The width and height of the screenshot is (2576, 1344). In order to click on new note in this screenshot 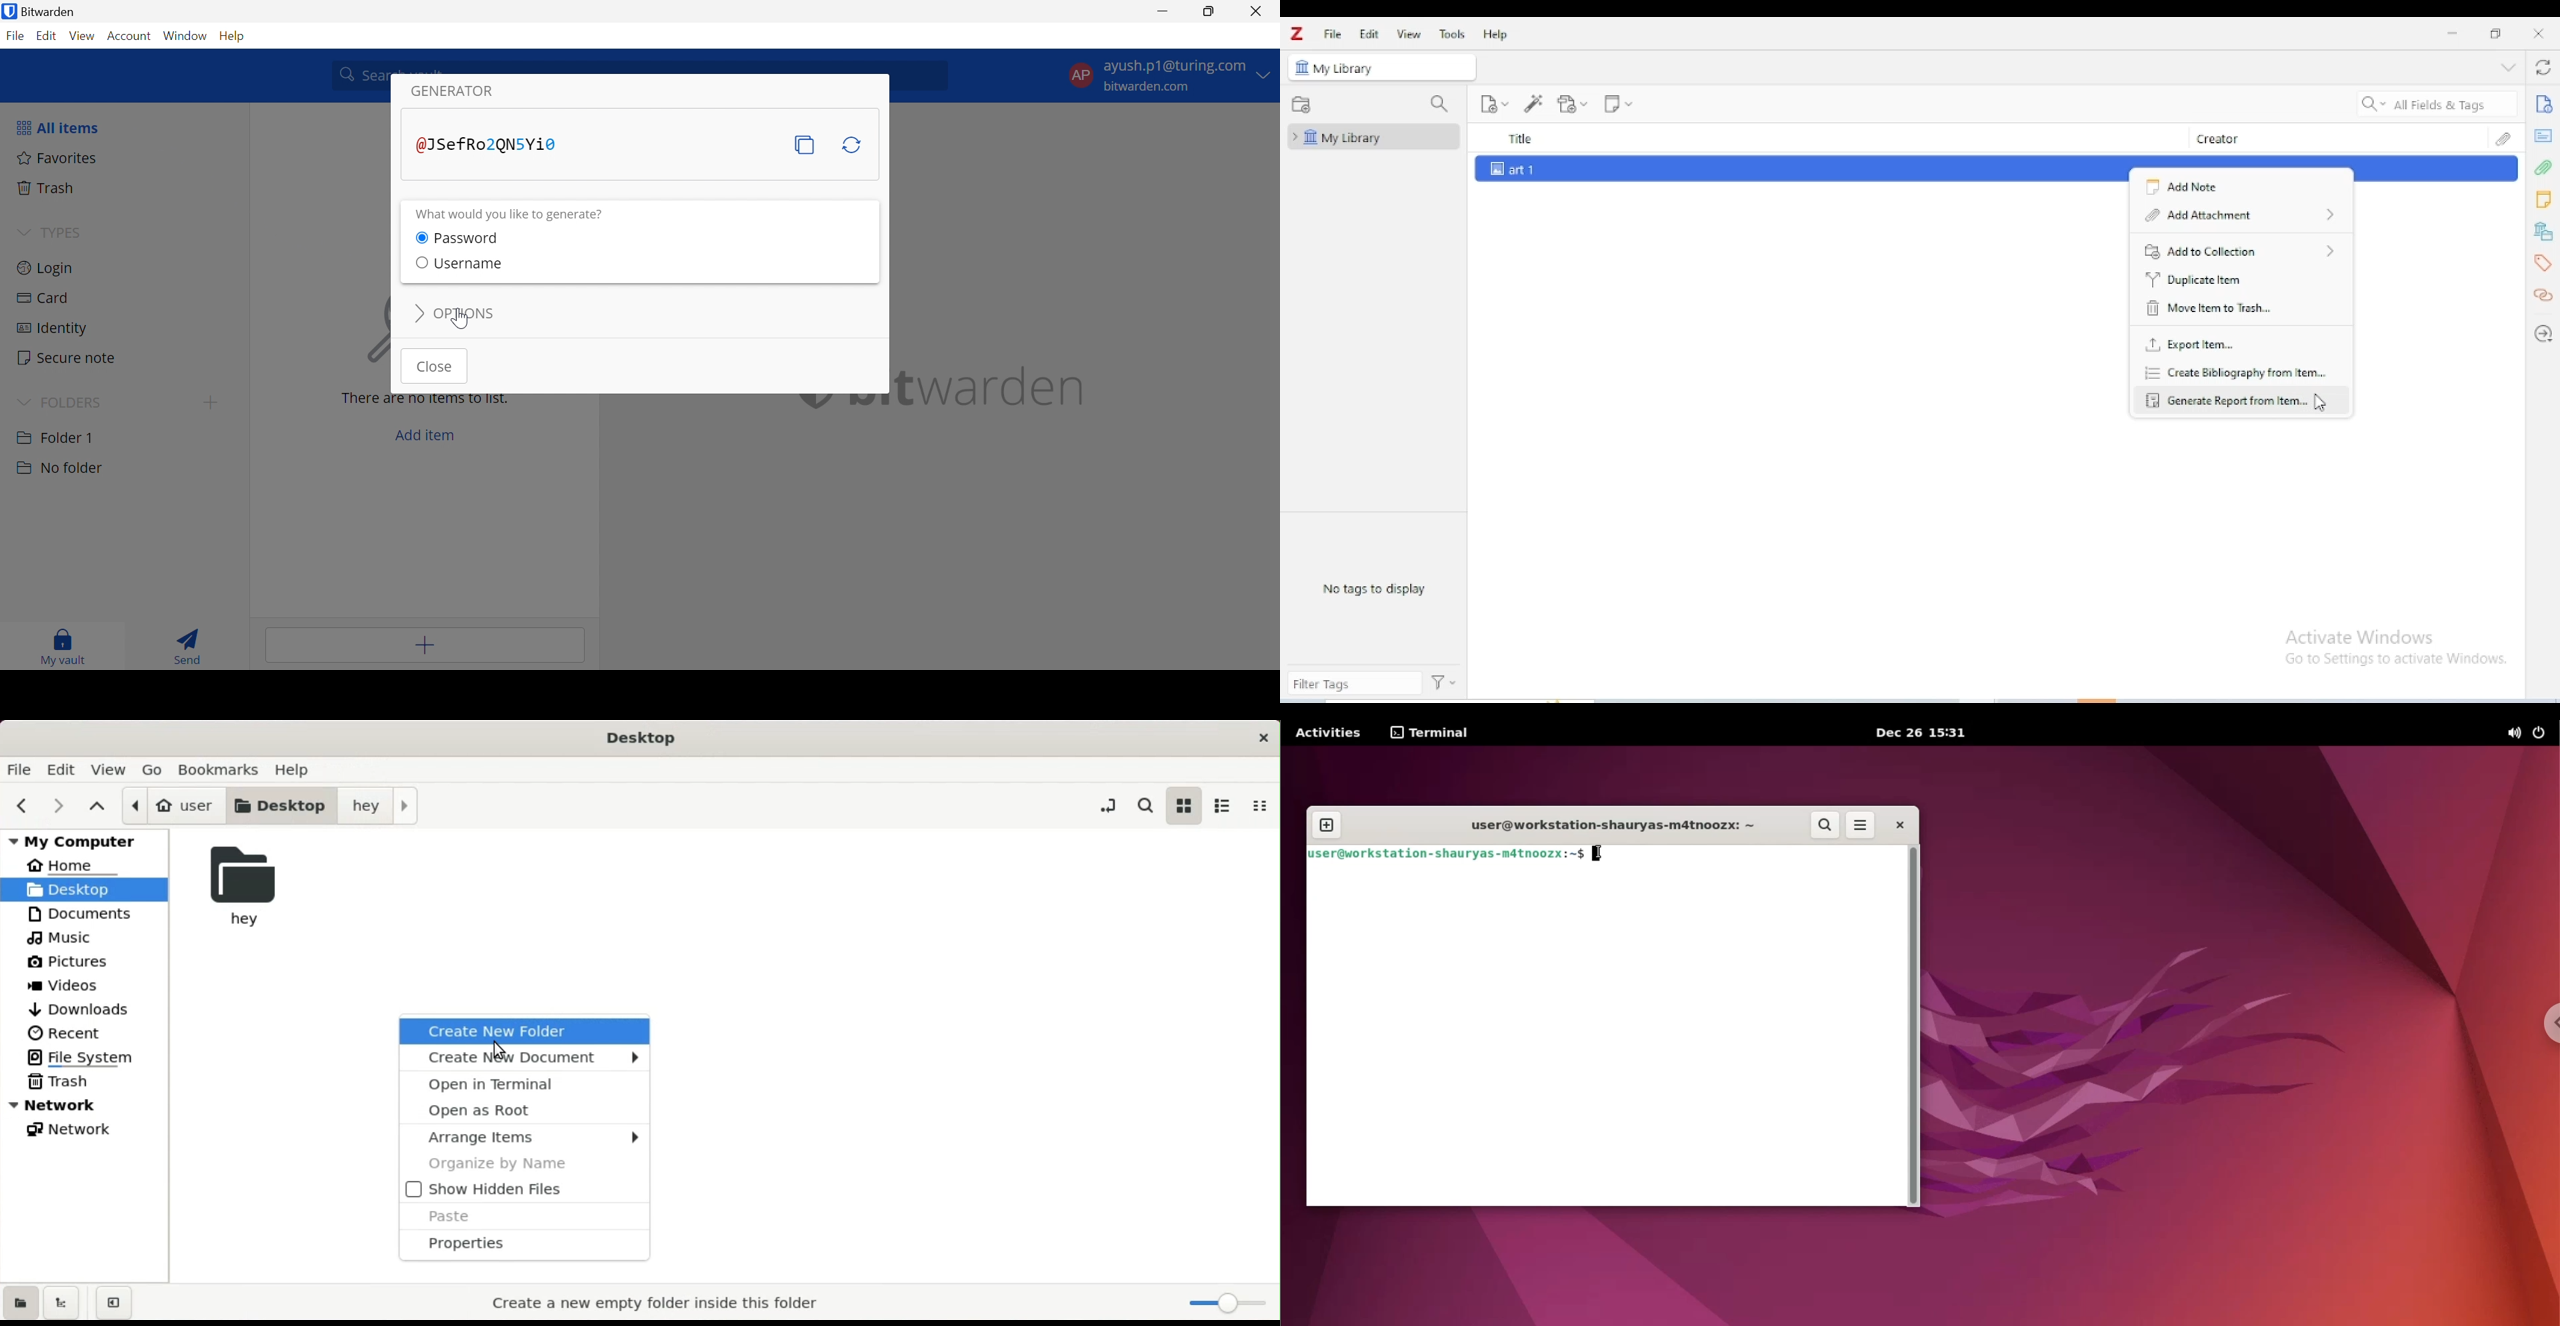, I will do `click(1618, 104)`.